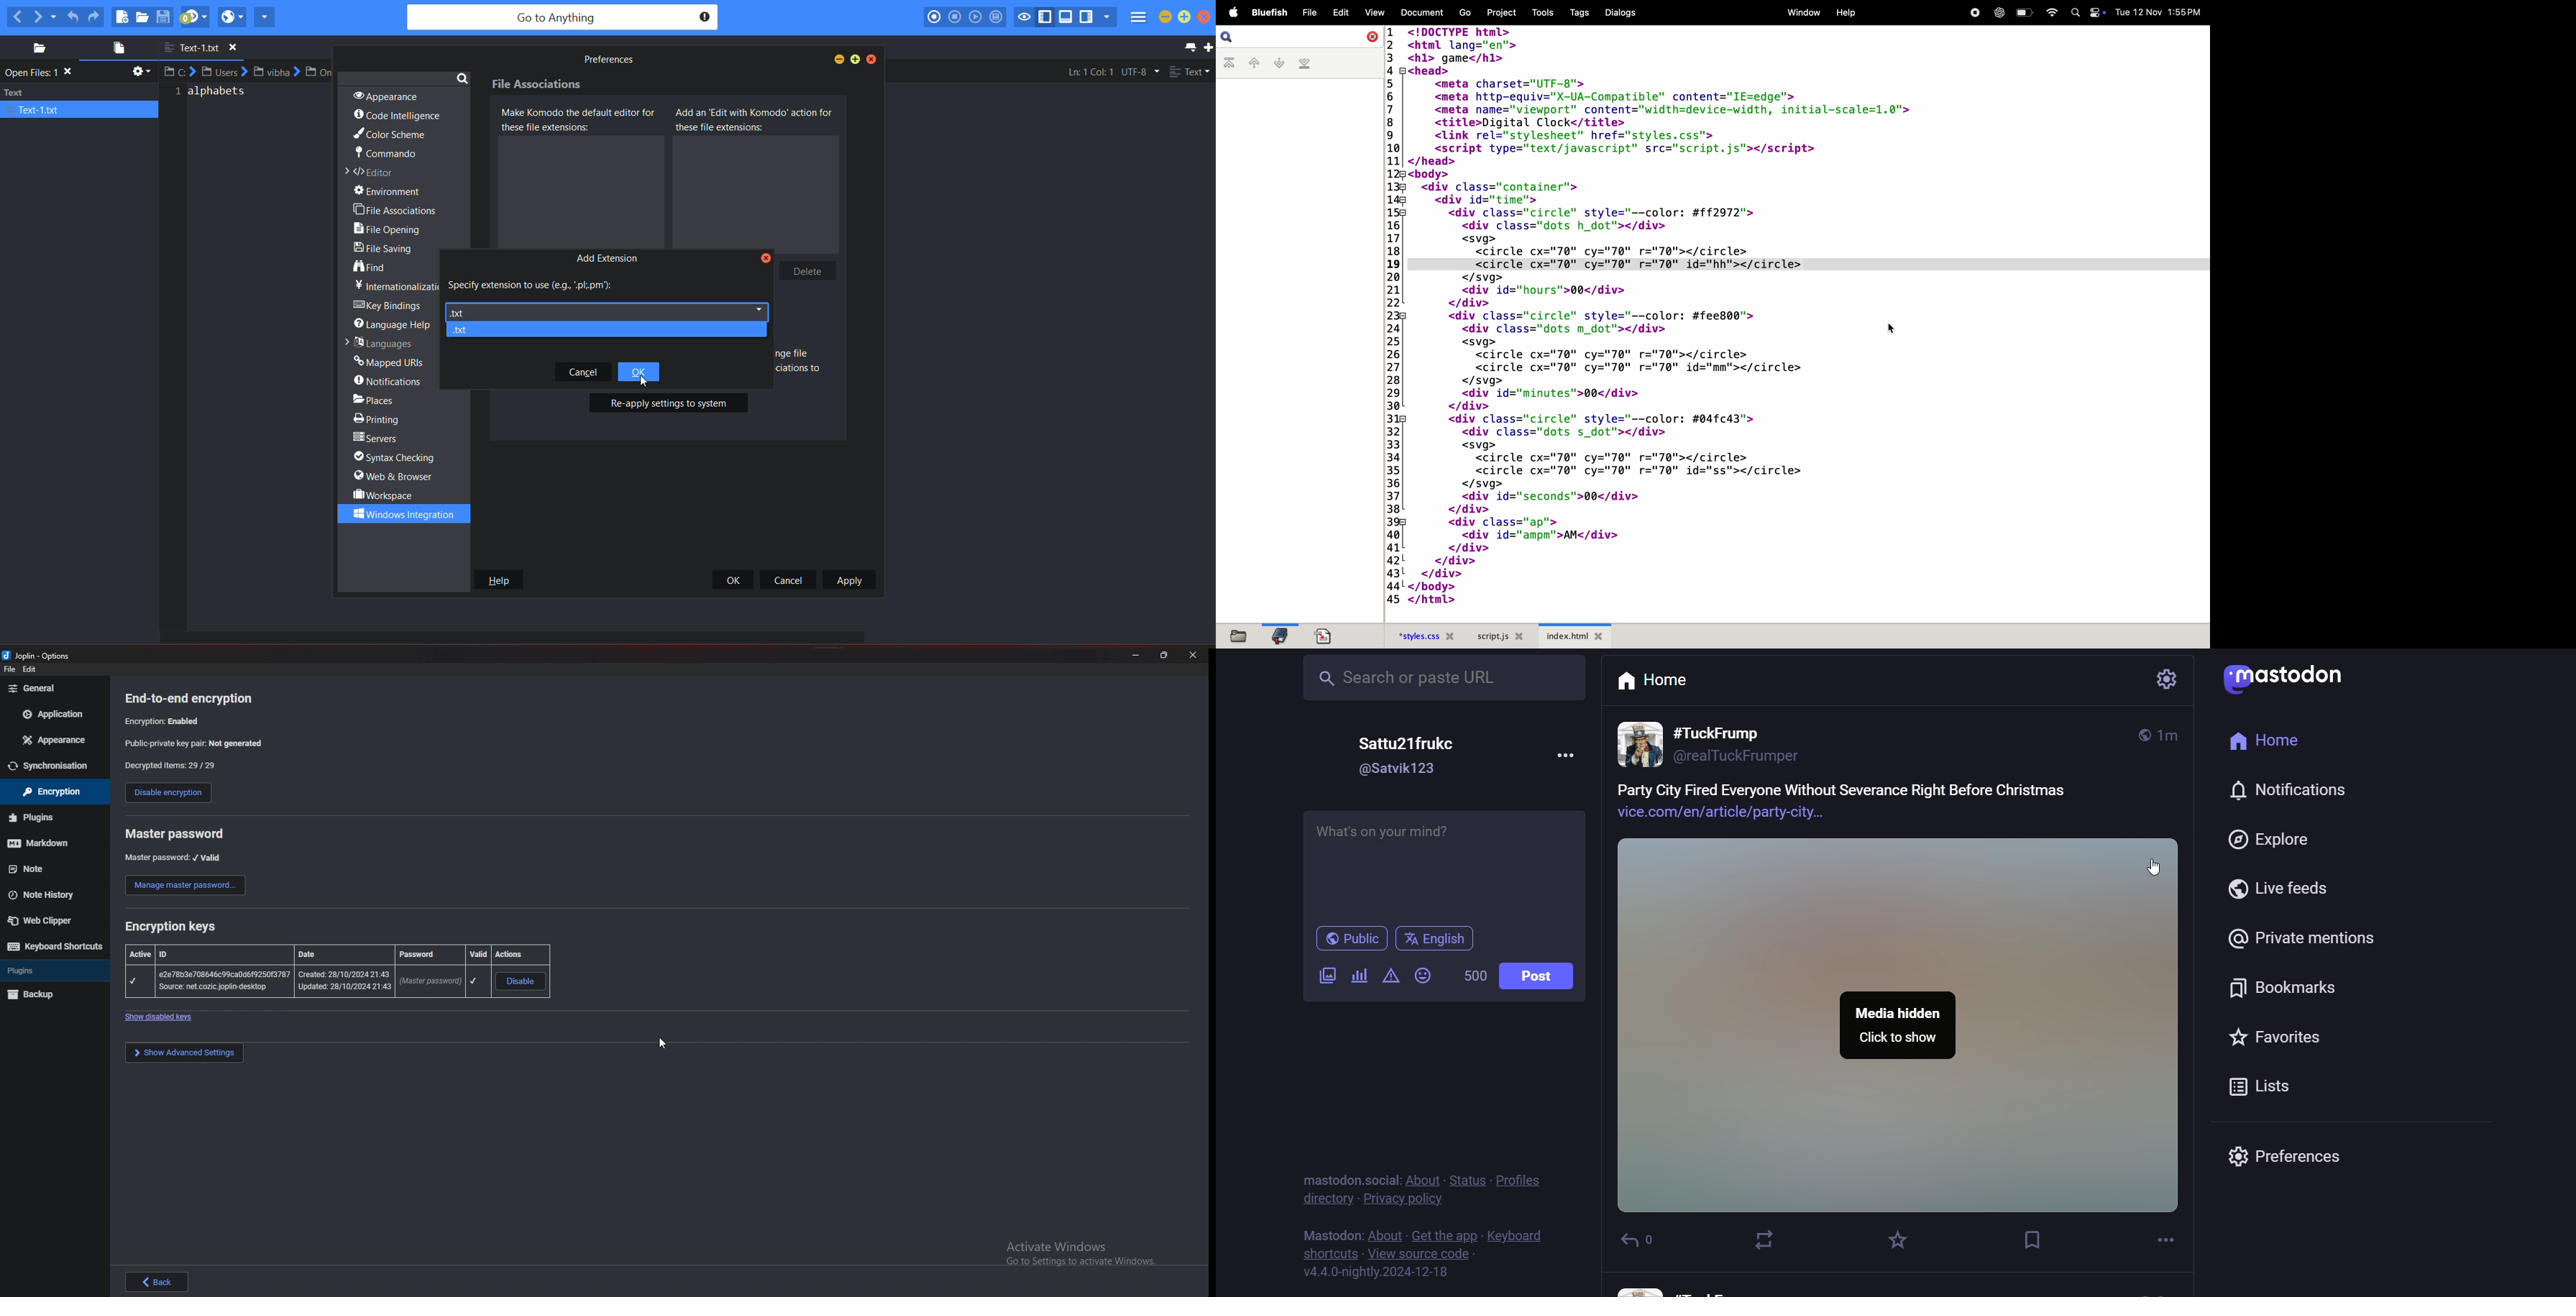 The width and height of the screenshot is (2576, 1316). What do you see at coordinates (1388, 1275) in the screenshot?
I see `Version` at bounding box center [1388, 1275].